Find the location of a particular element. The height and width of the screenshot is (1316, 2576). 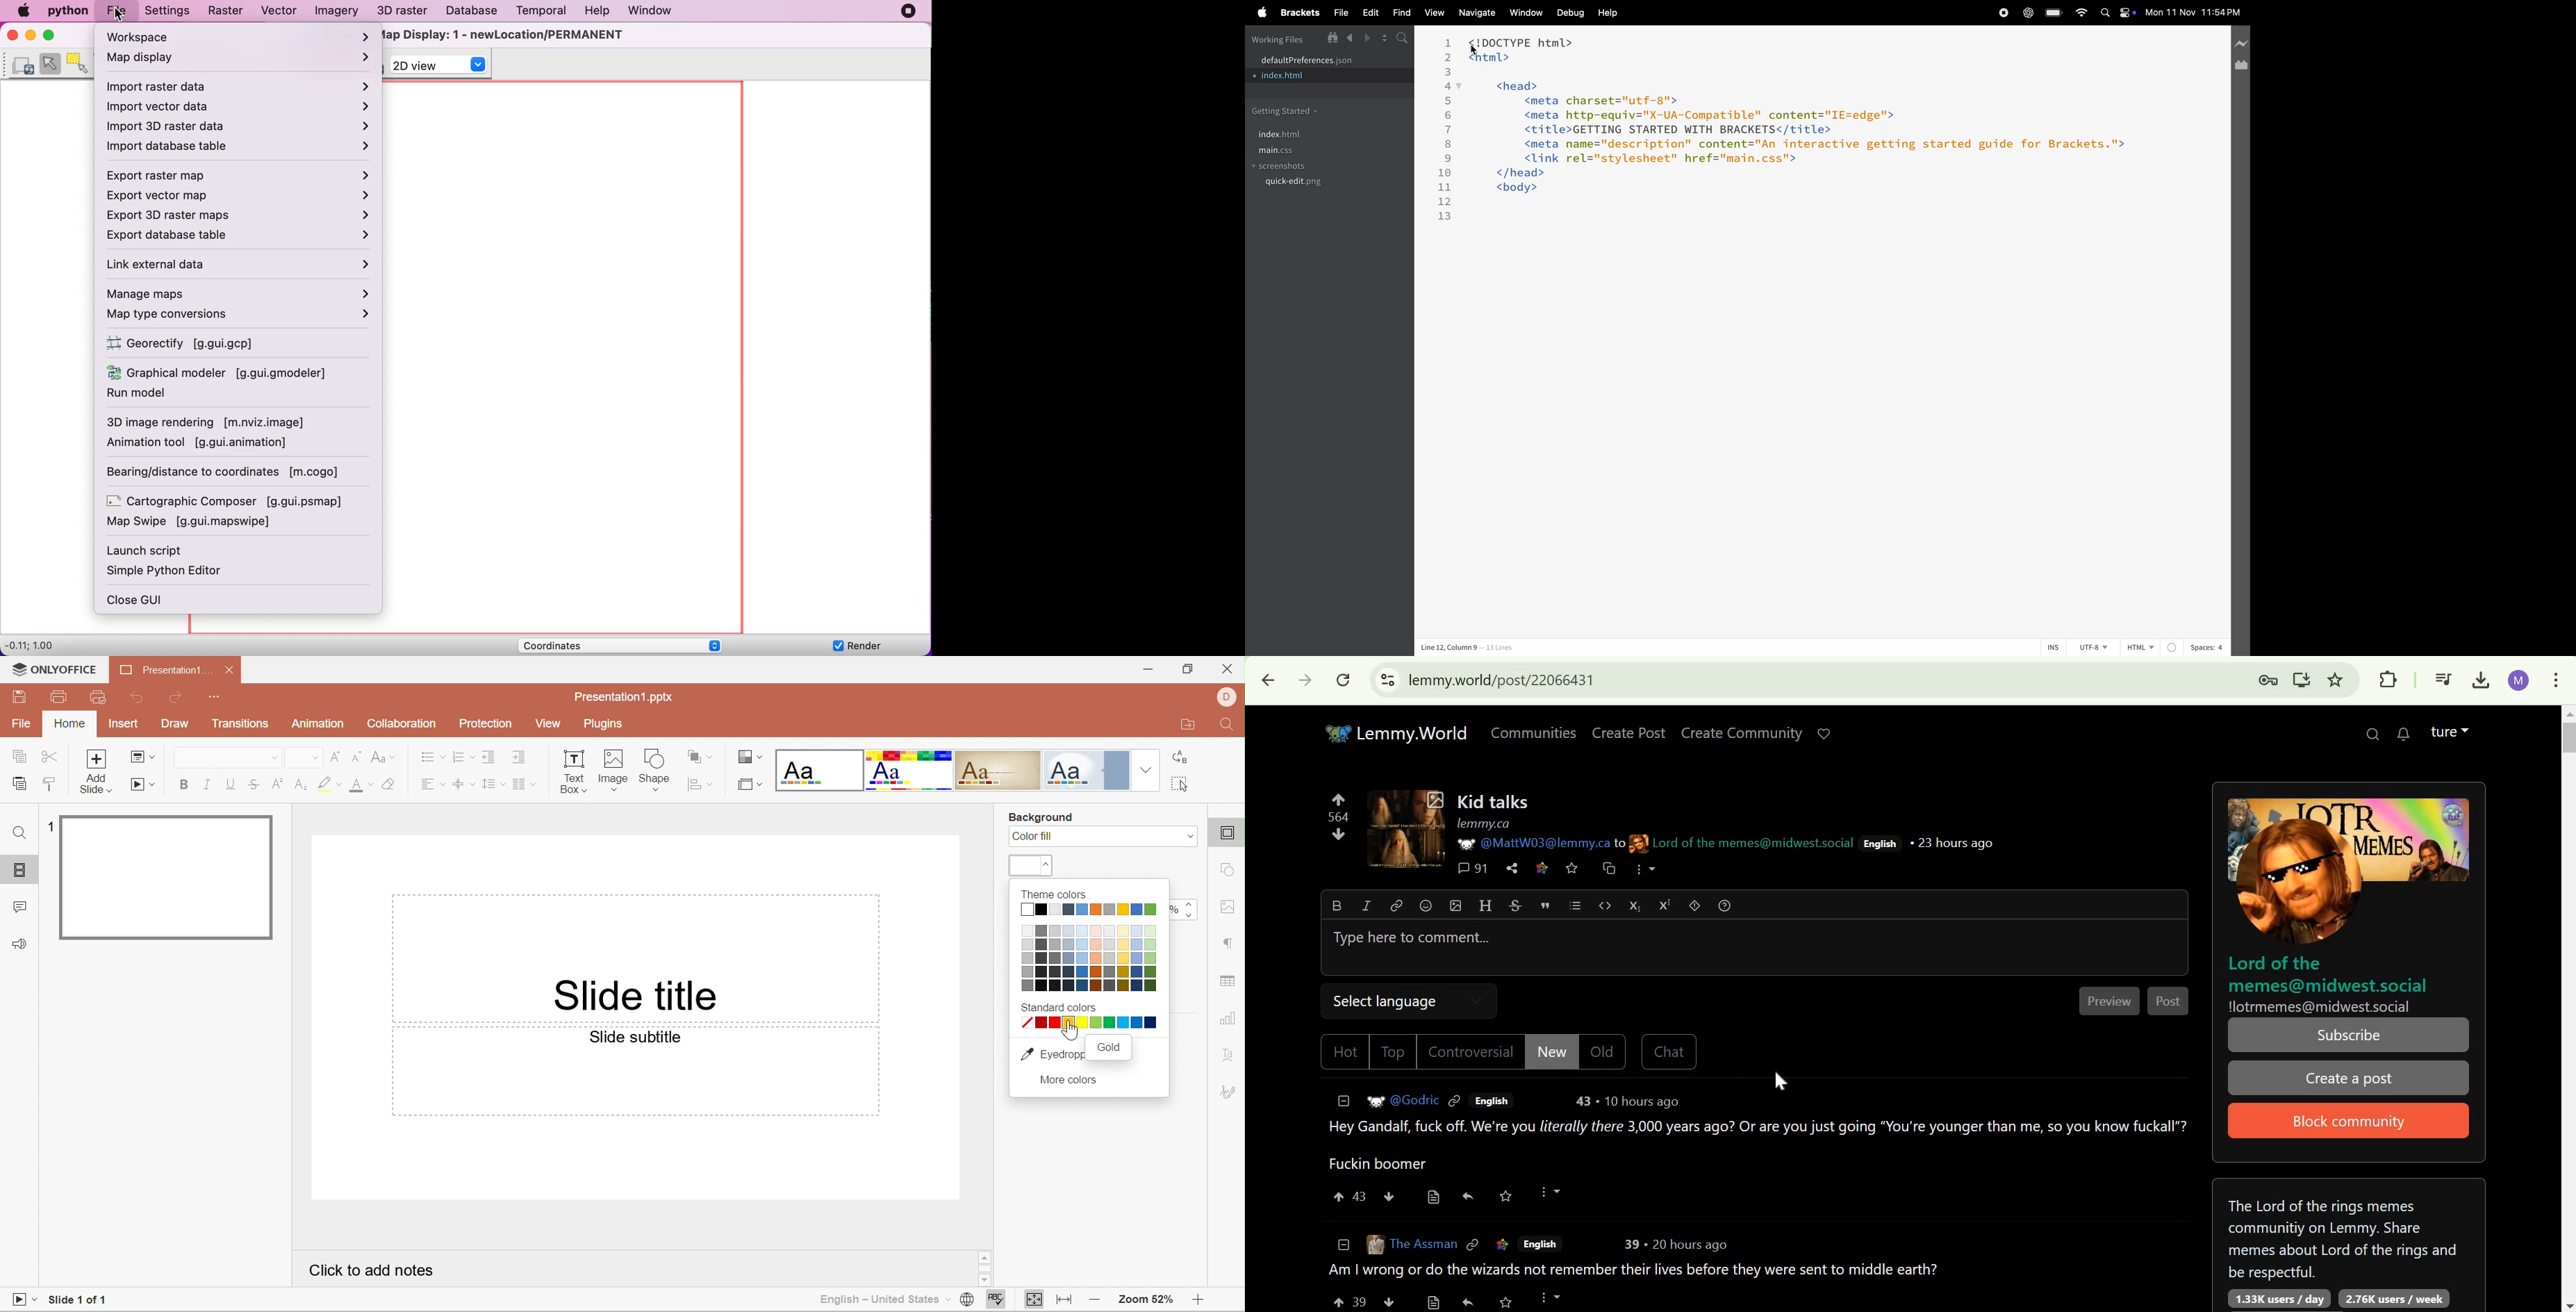

time and date is located at coordinates (2194, 12).